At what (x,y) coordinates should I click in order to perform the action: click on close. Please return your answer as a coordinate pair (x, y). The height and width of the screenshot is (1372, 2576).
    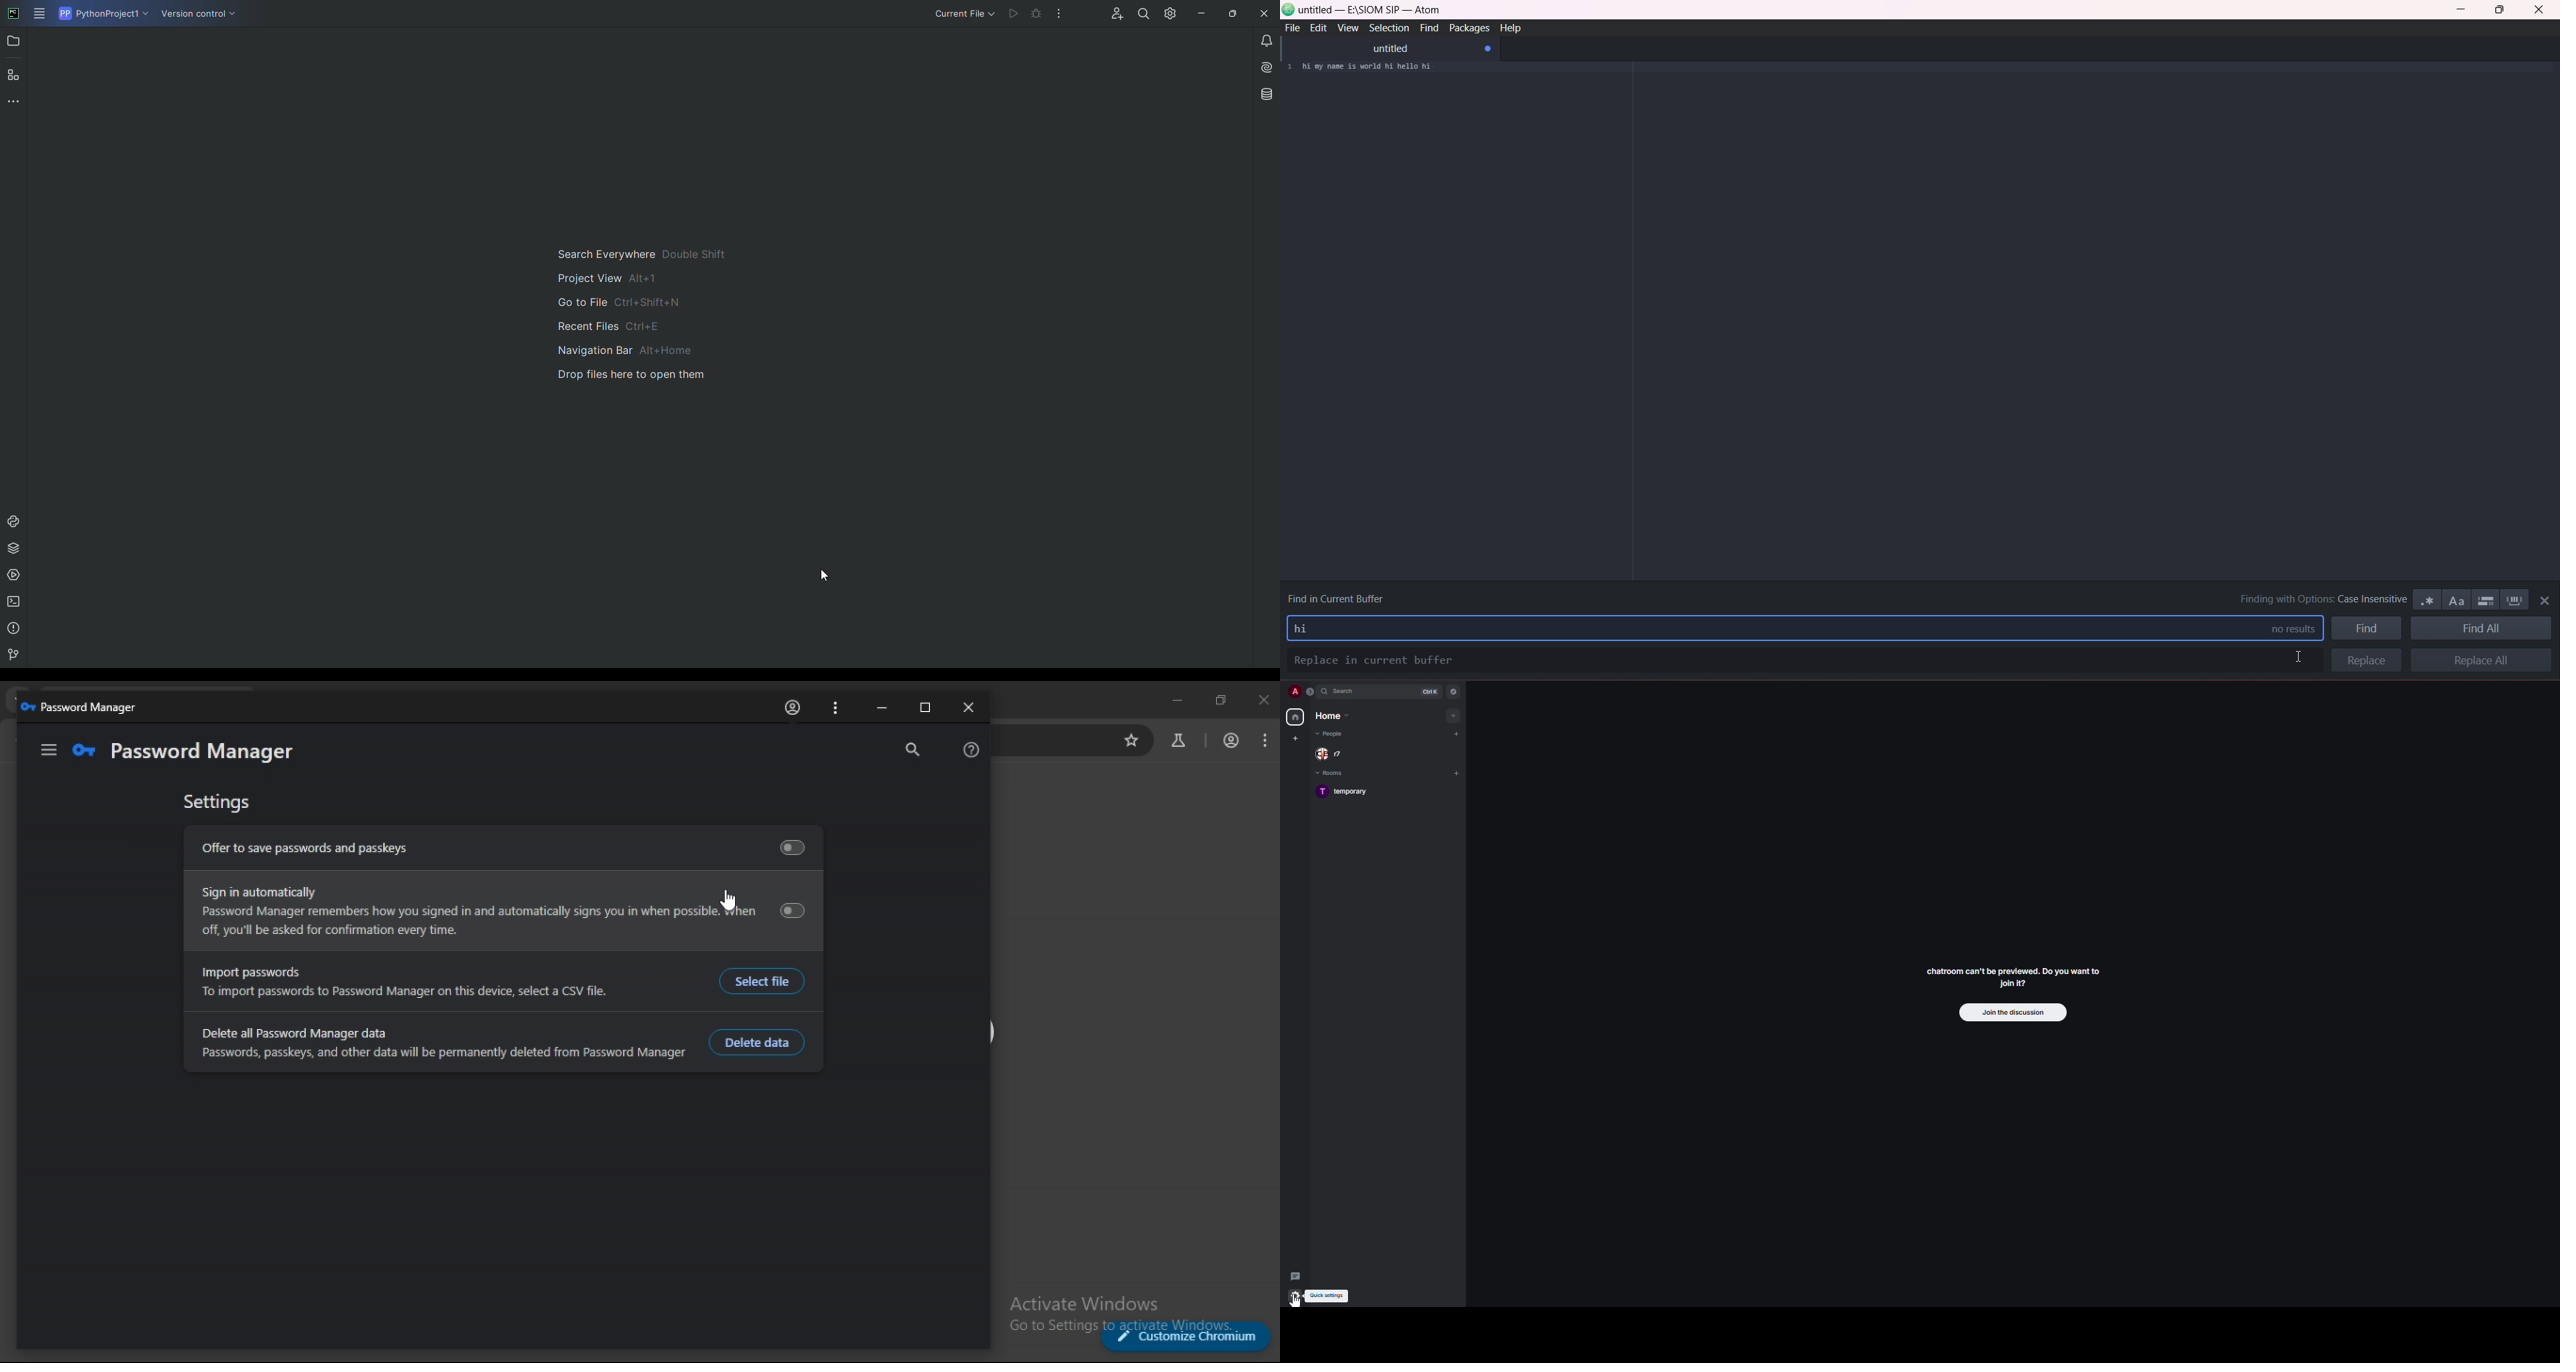
    Looking at the image, I should click on (968, 709).